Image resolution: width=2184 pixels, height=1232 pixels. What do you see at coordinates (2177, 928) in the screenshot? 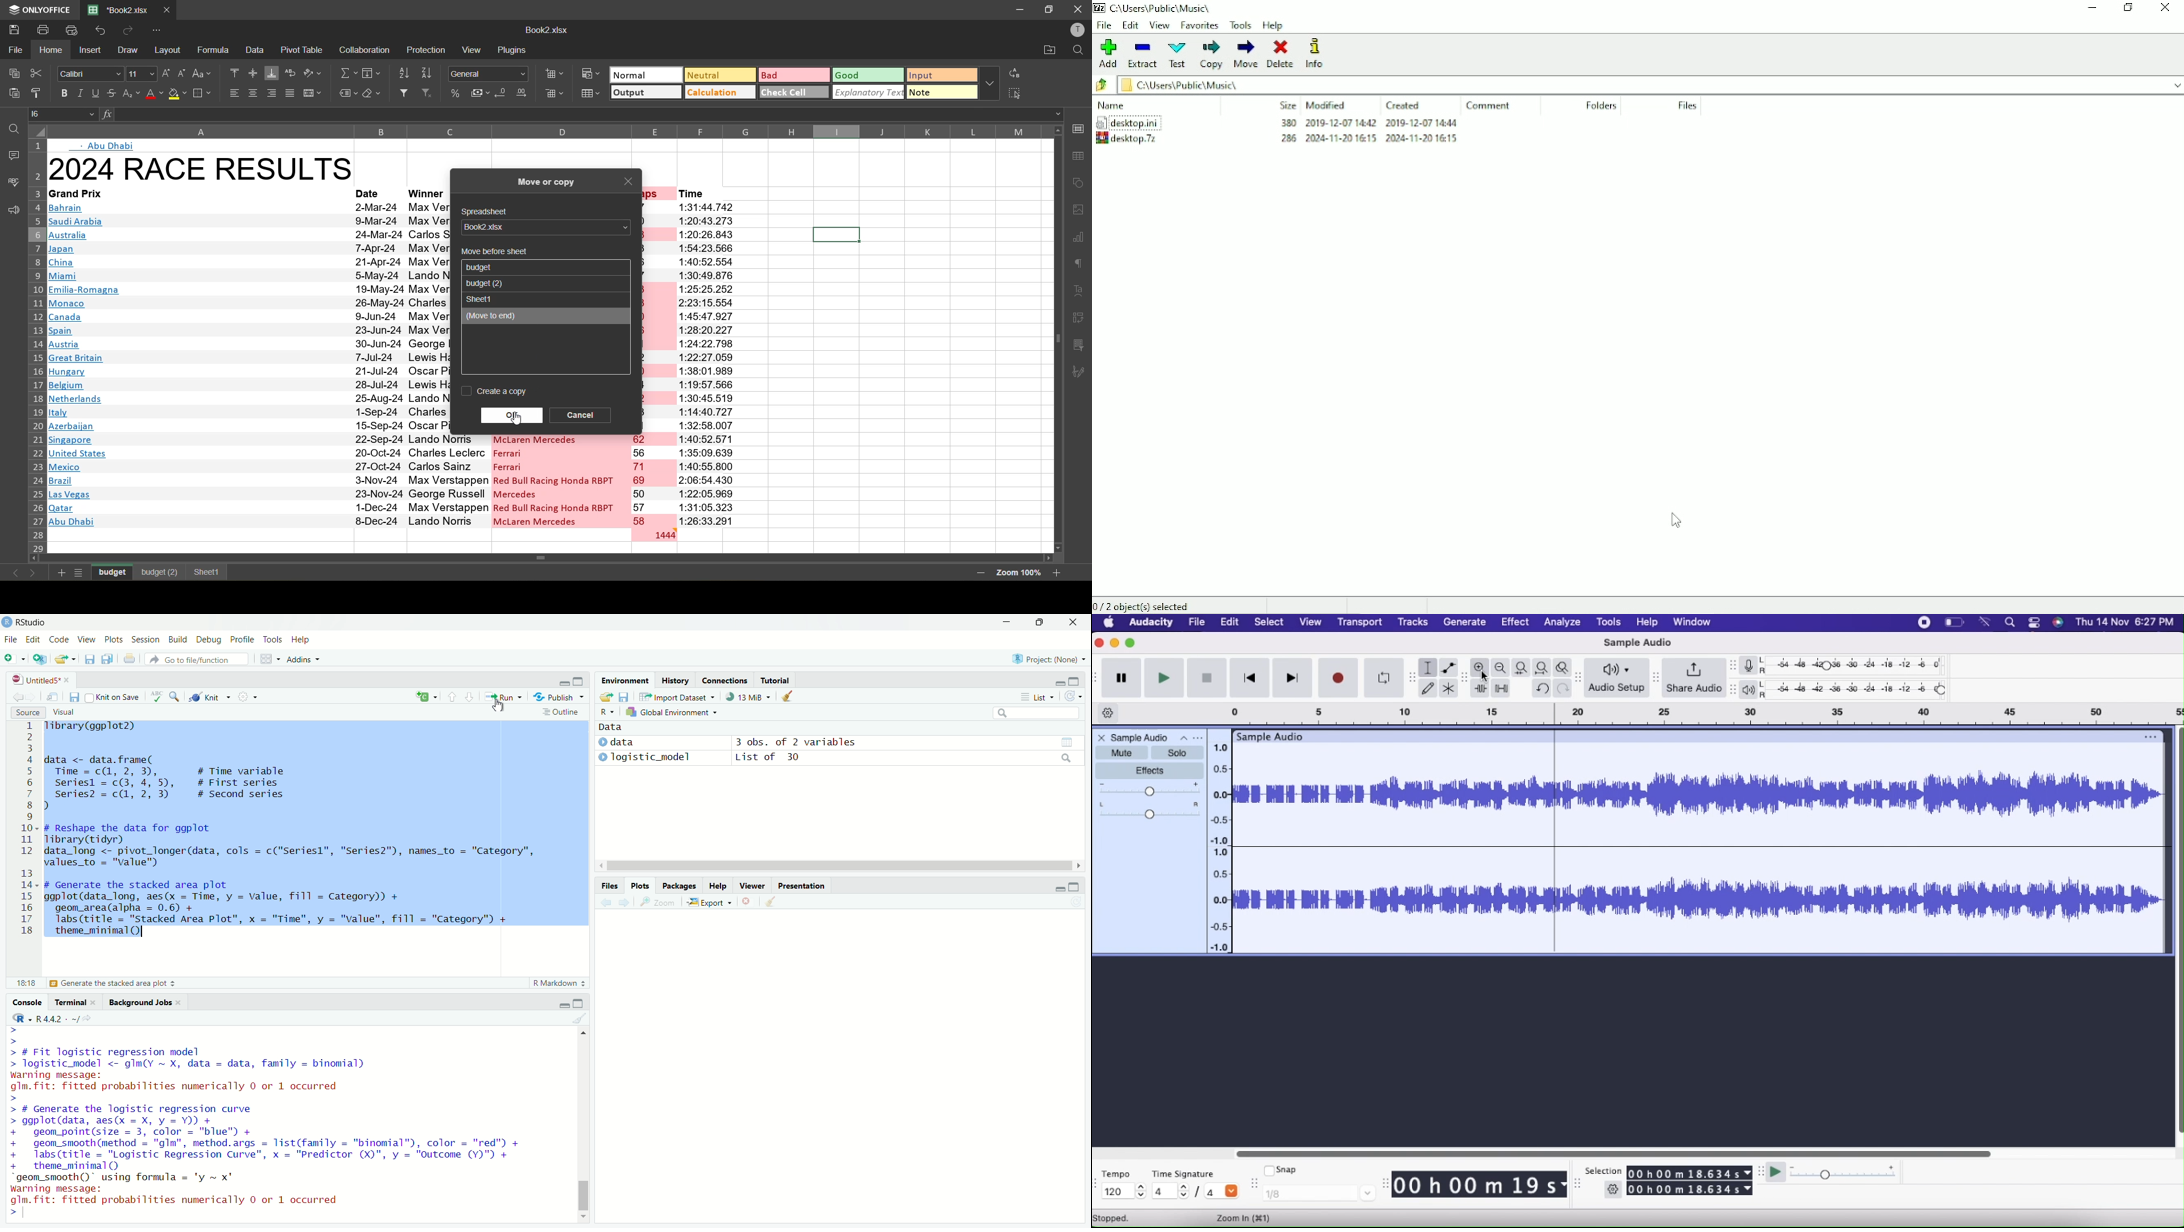
I see `Slider` at bounding box center [2177, 928].